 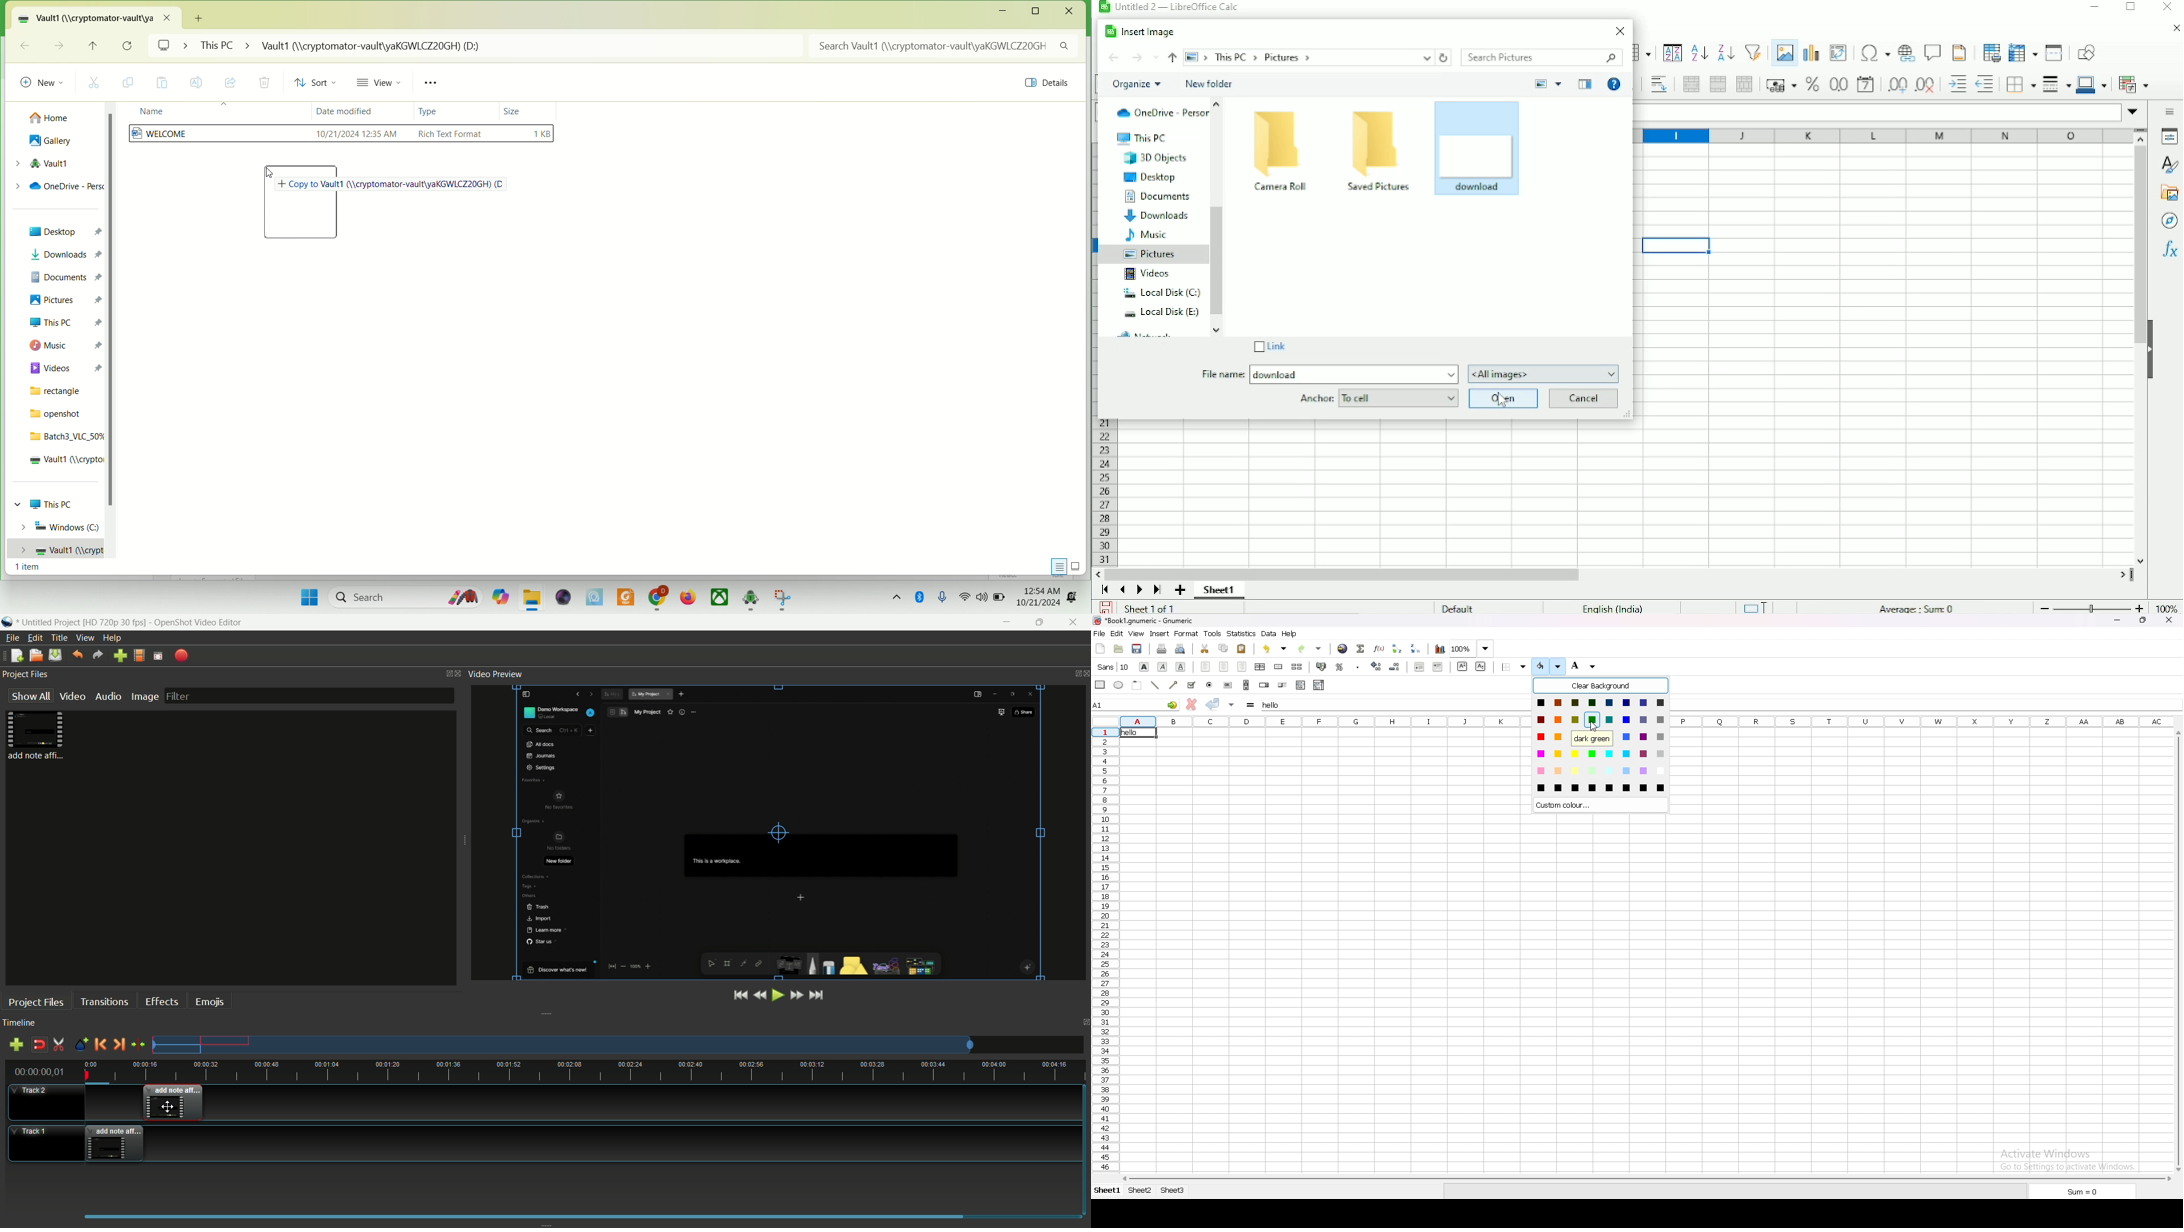 What do you see at coordinates (1362, 648) in the screenshot?
I see `summation` at bounding box center [1362, 648].